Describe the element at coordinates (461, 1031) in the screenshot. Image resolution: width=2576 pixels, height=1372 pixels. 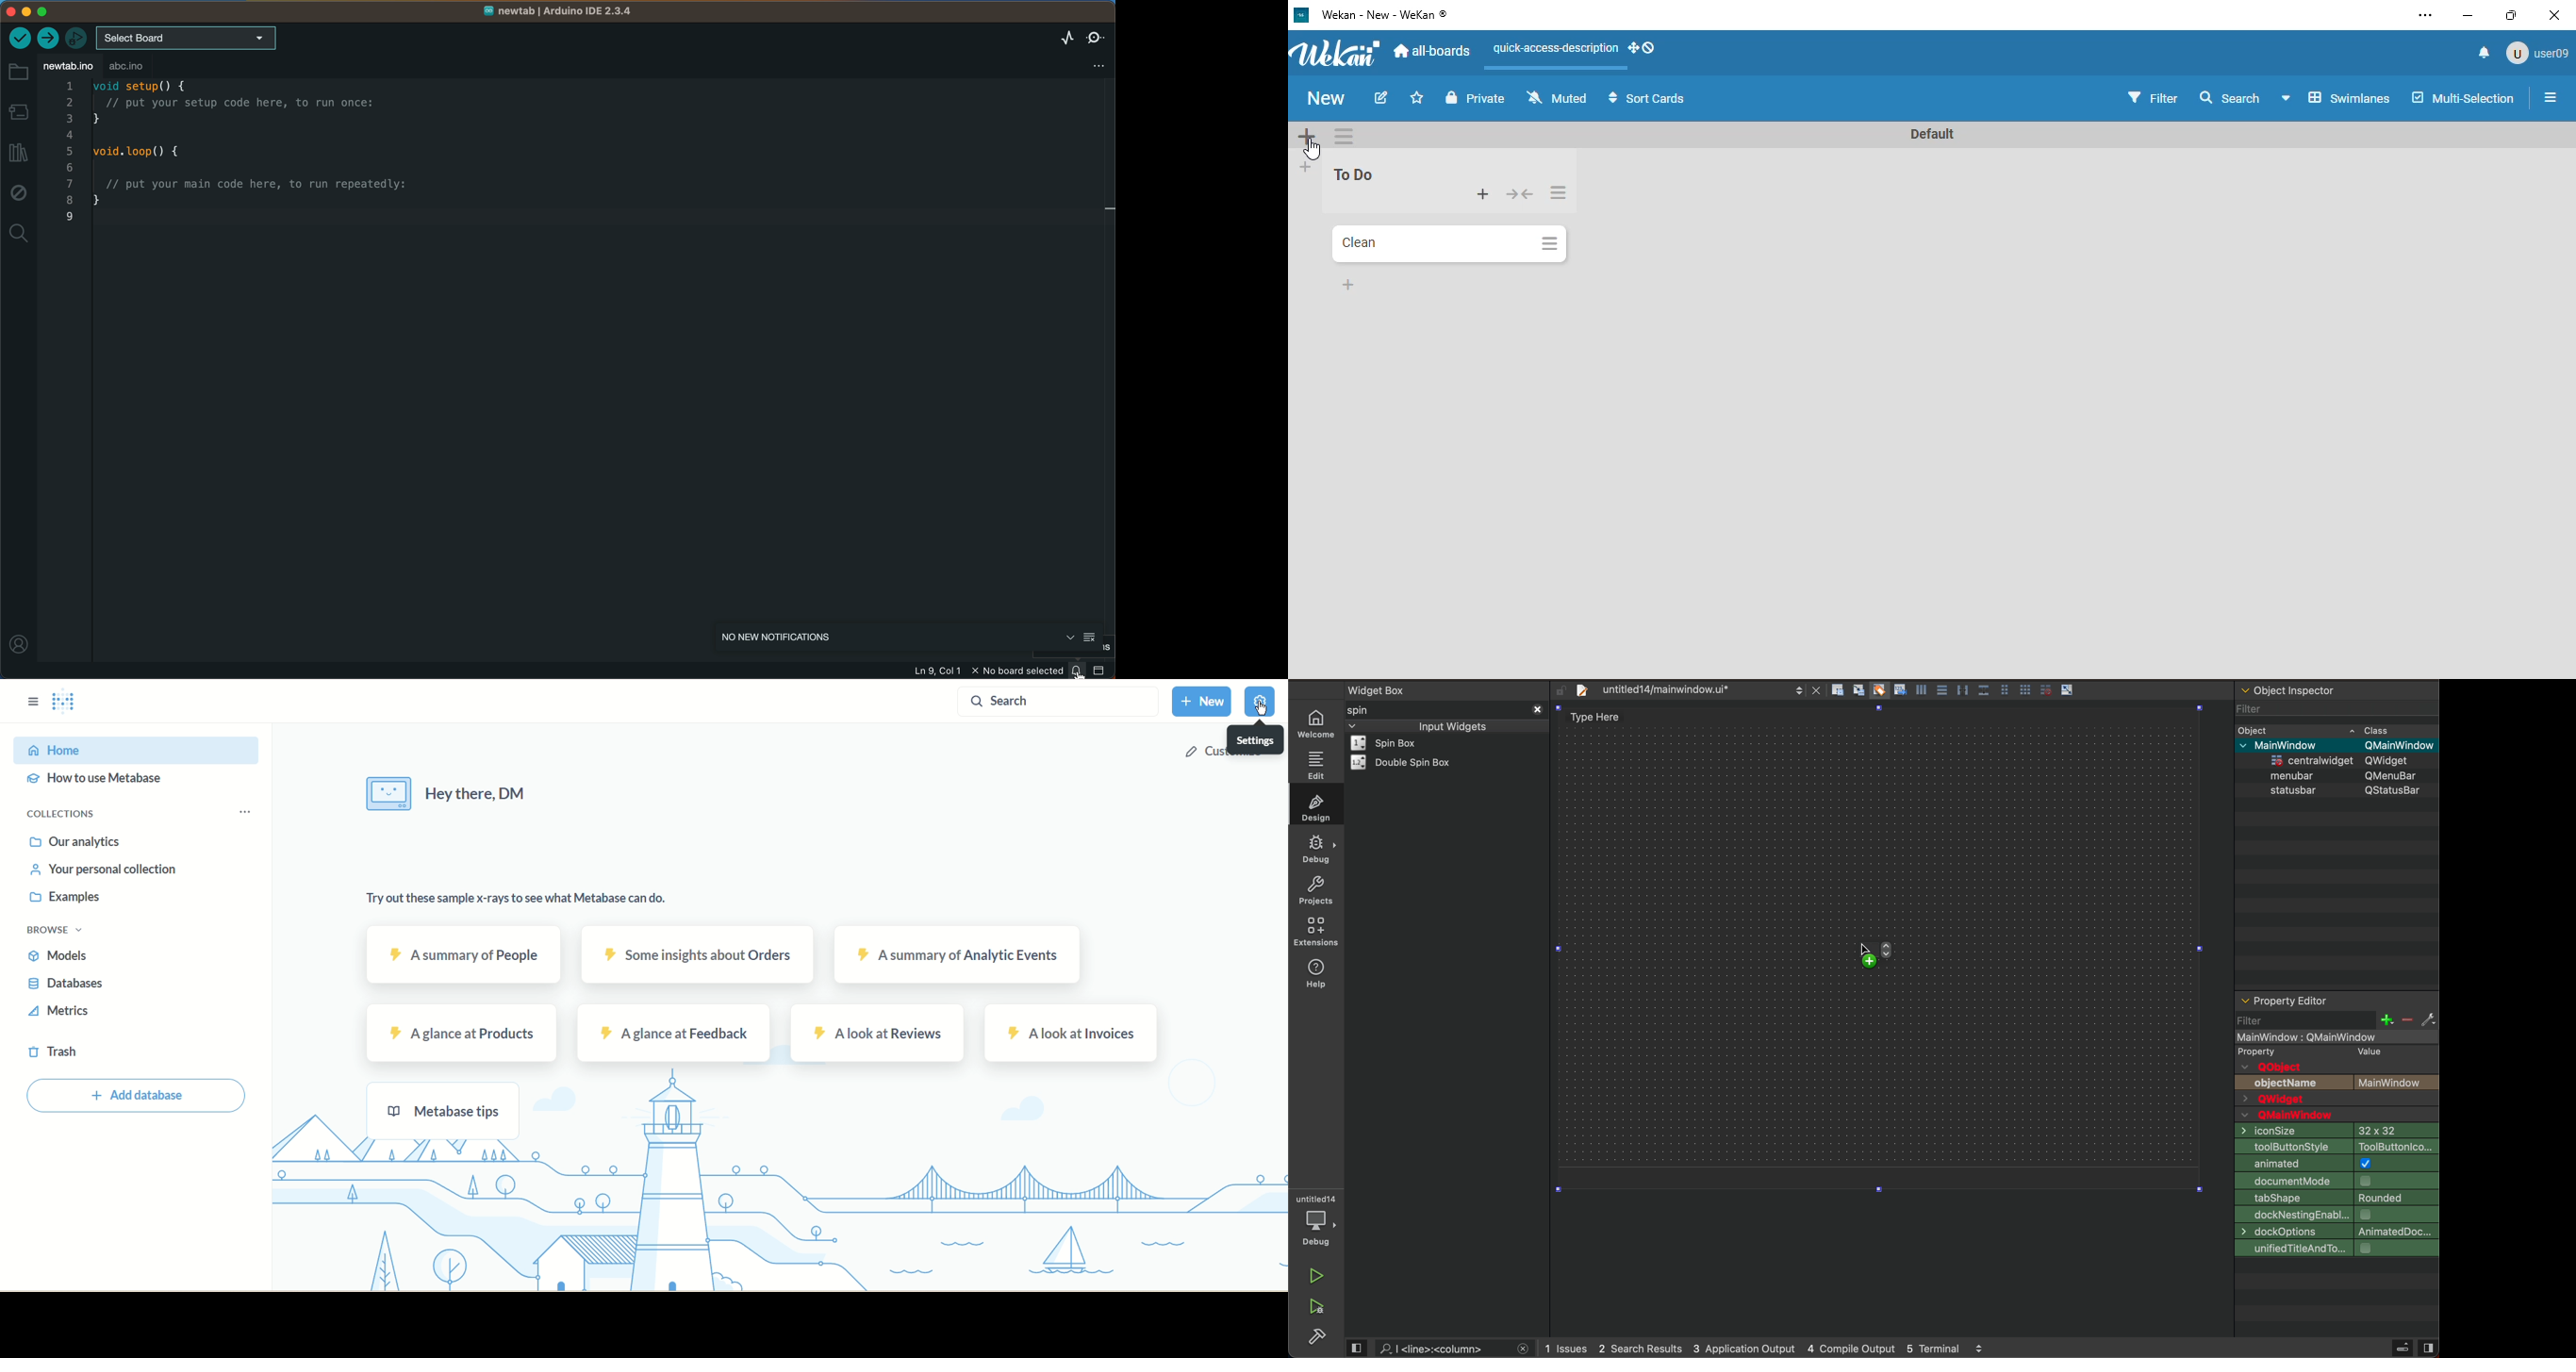
I see `A glance at products` at that location.